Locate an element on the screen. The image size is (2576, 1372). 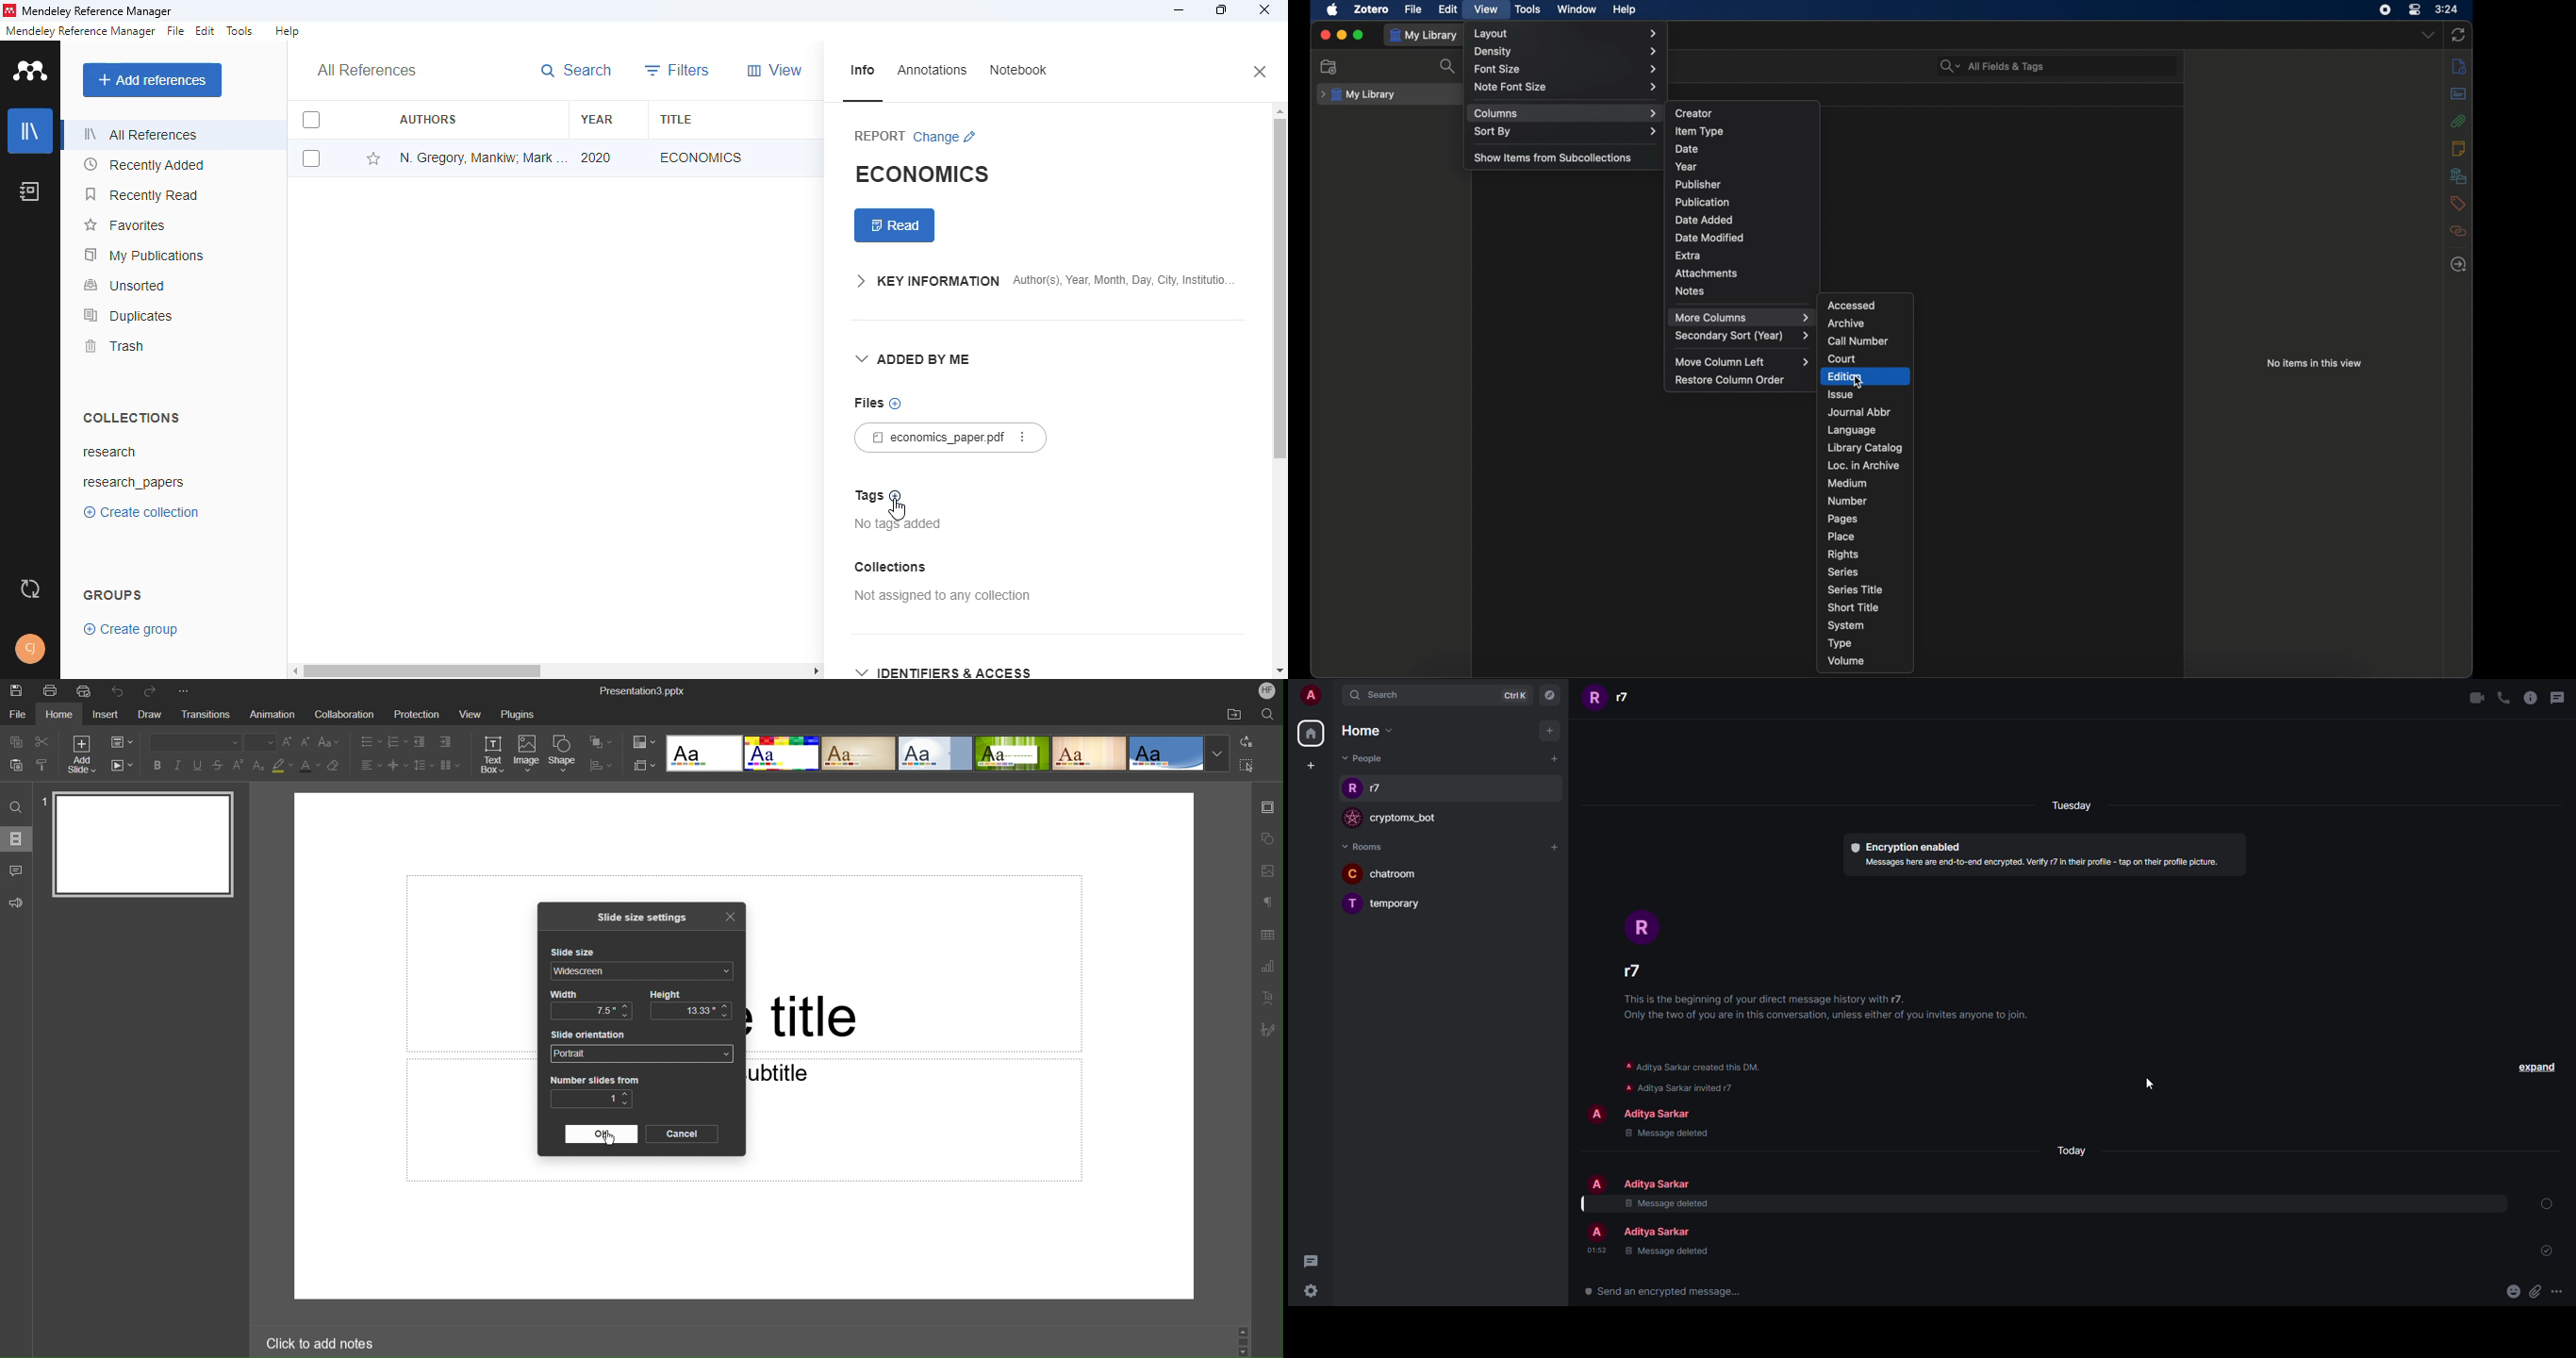
Column is located at coordinates (450, 765).